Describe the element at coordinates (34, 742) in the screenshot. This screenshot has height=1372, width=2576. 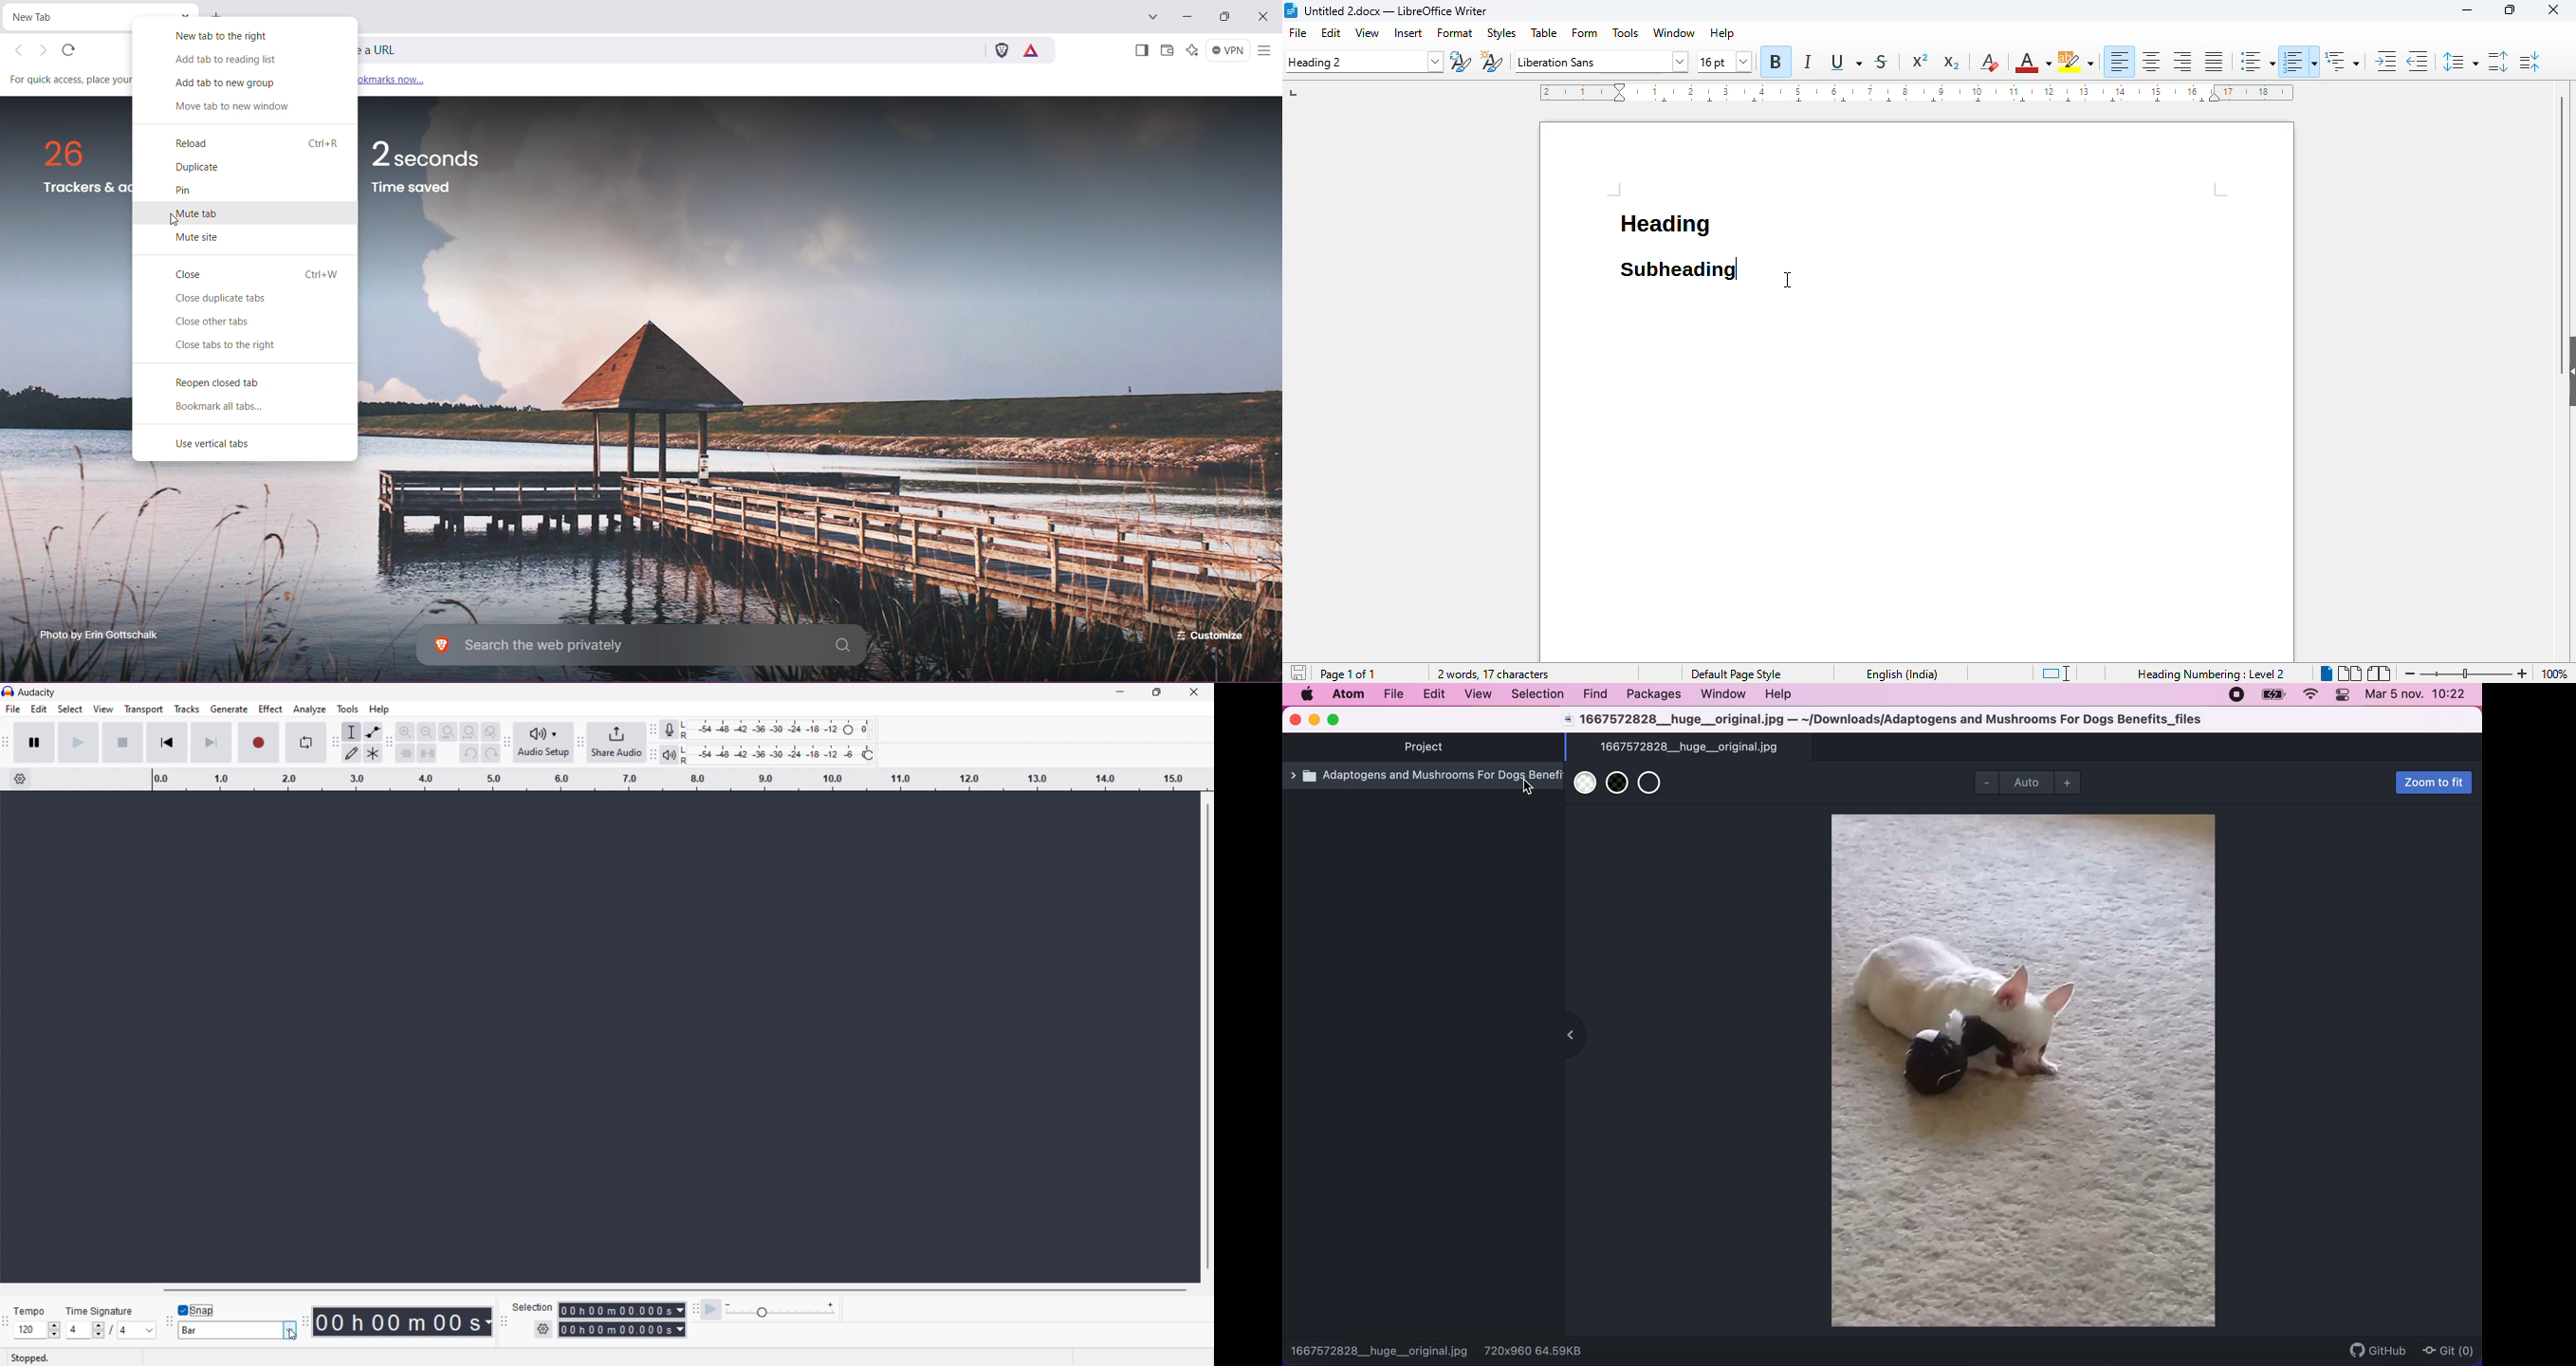
I see `pause` at that location.